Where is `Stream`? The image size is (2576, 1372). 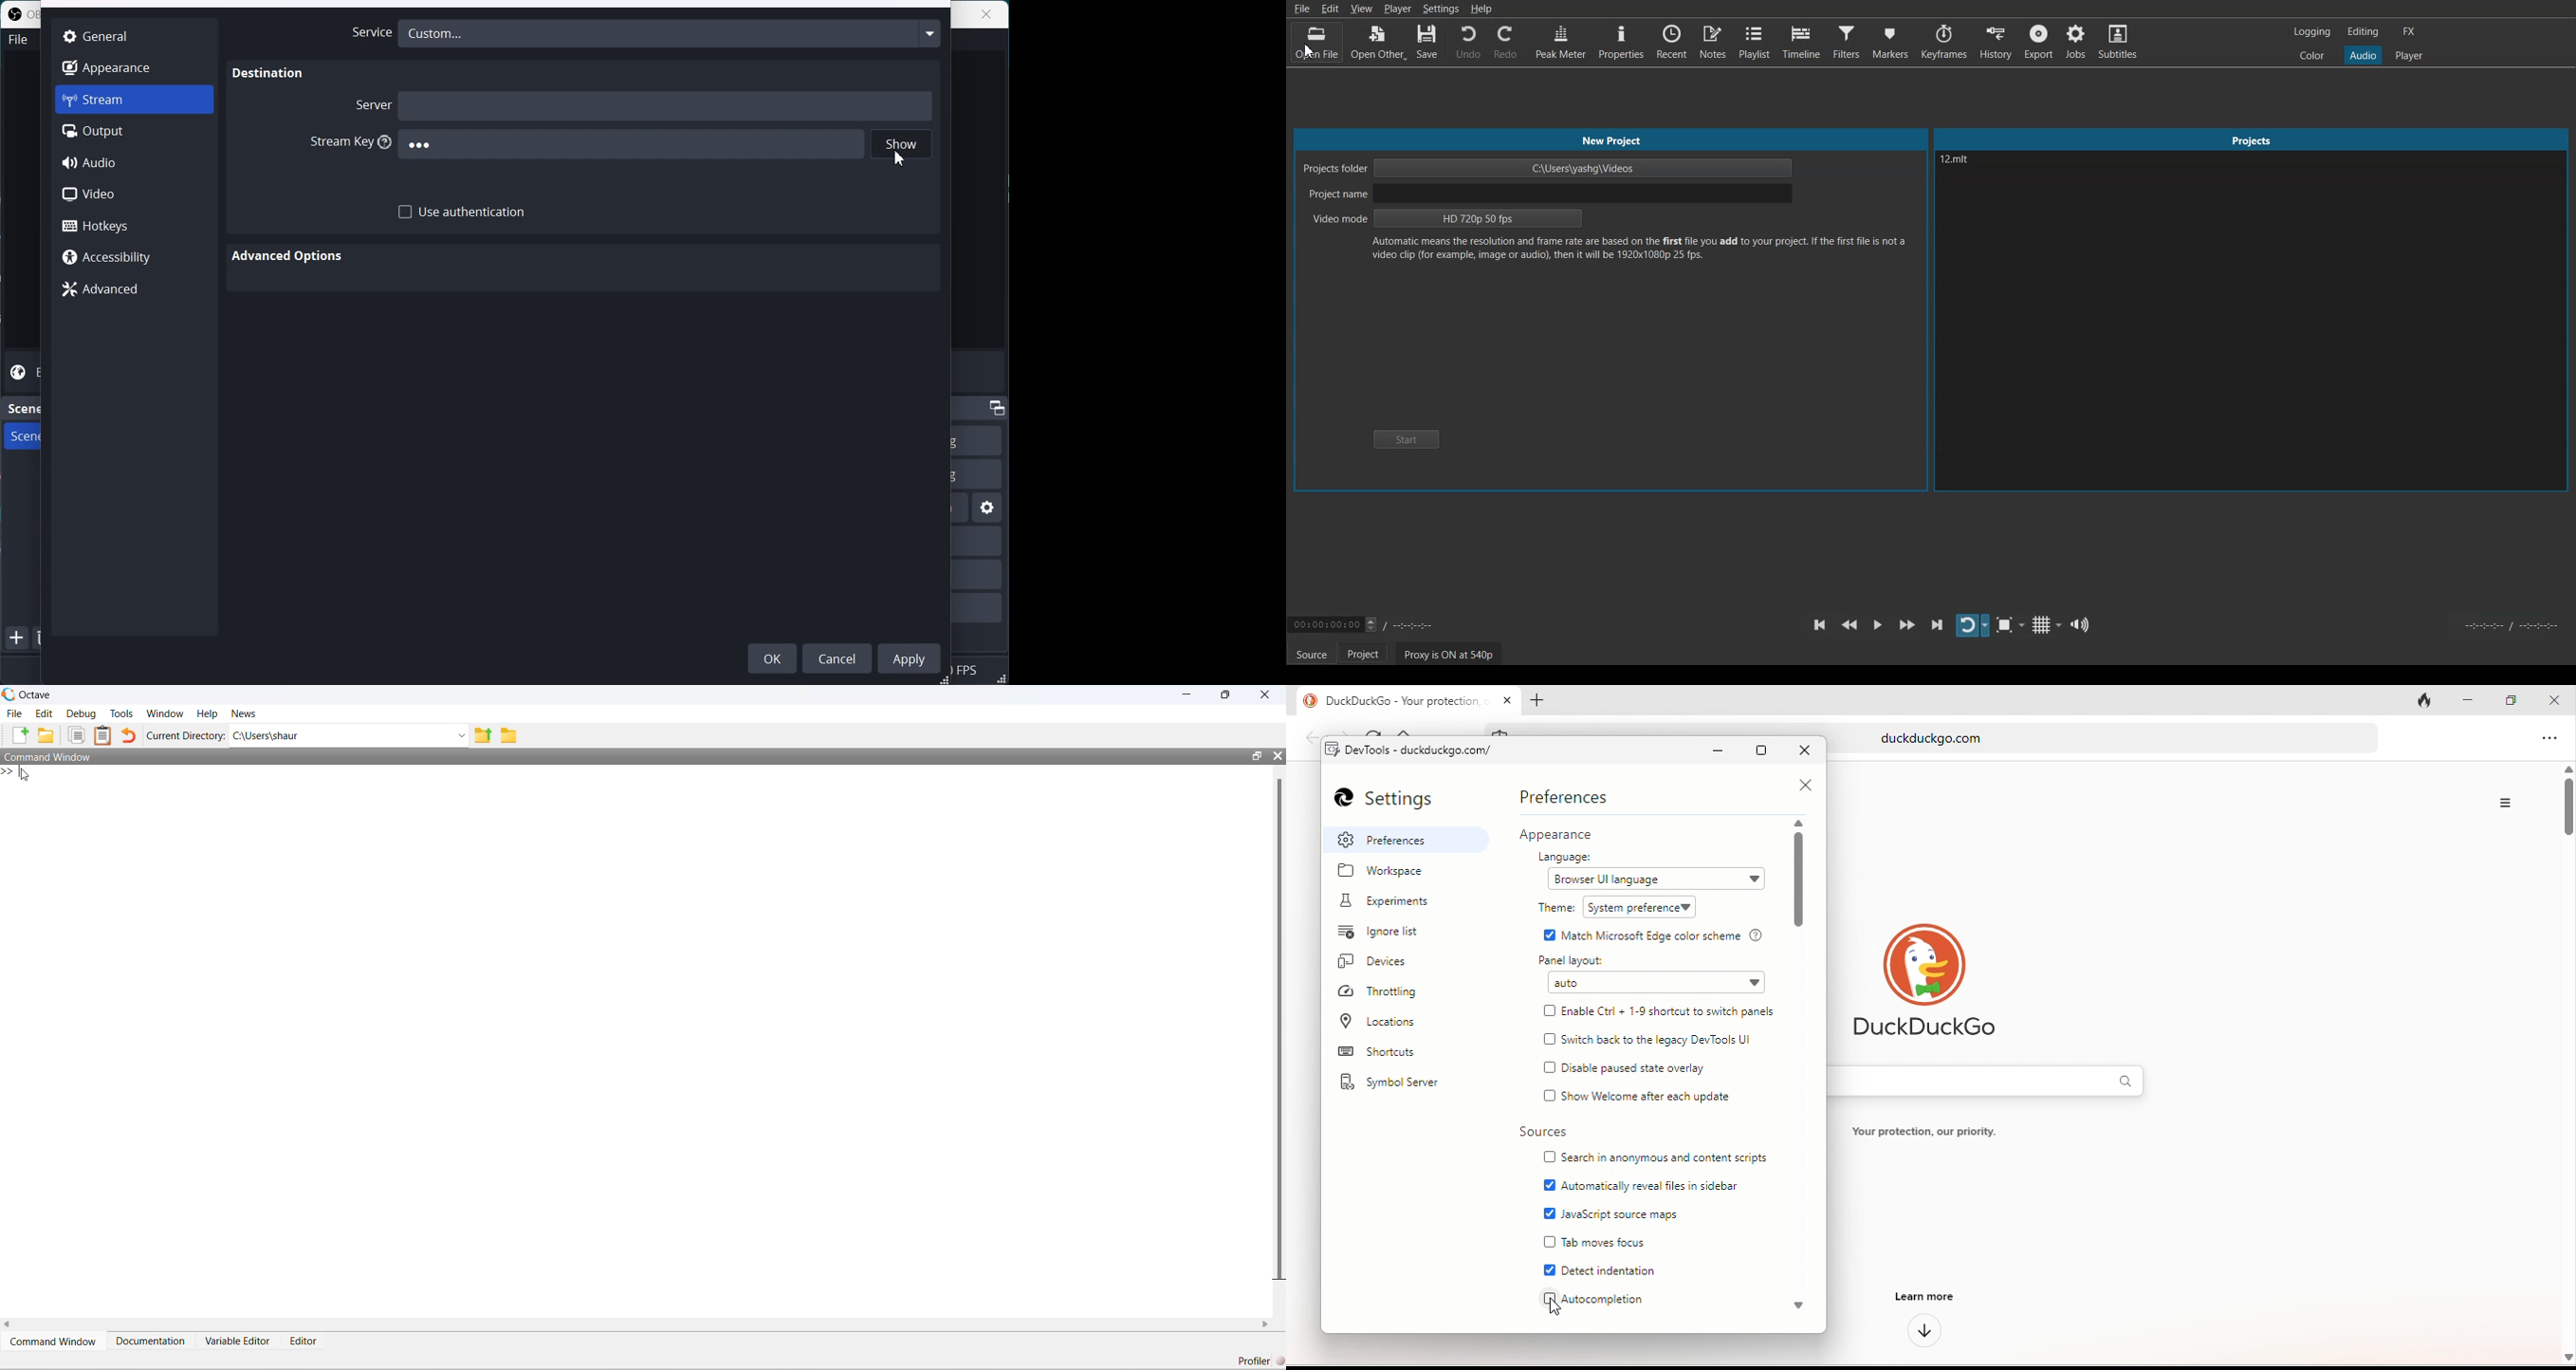
Stream is located at coordinates (134, 100).